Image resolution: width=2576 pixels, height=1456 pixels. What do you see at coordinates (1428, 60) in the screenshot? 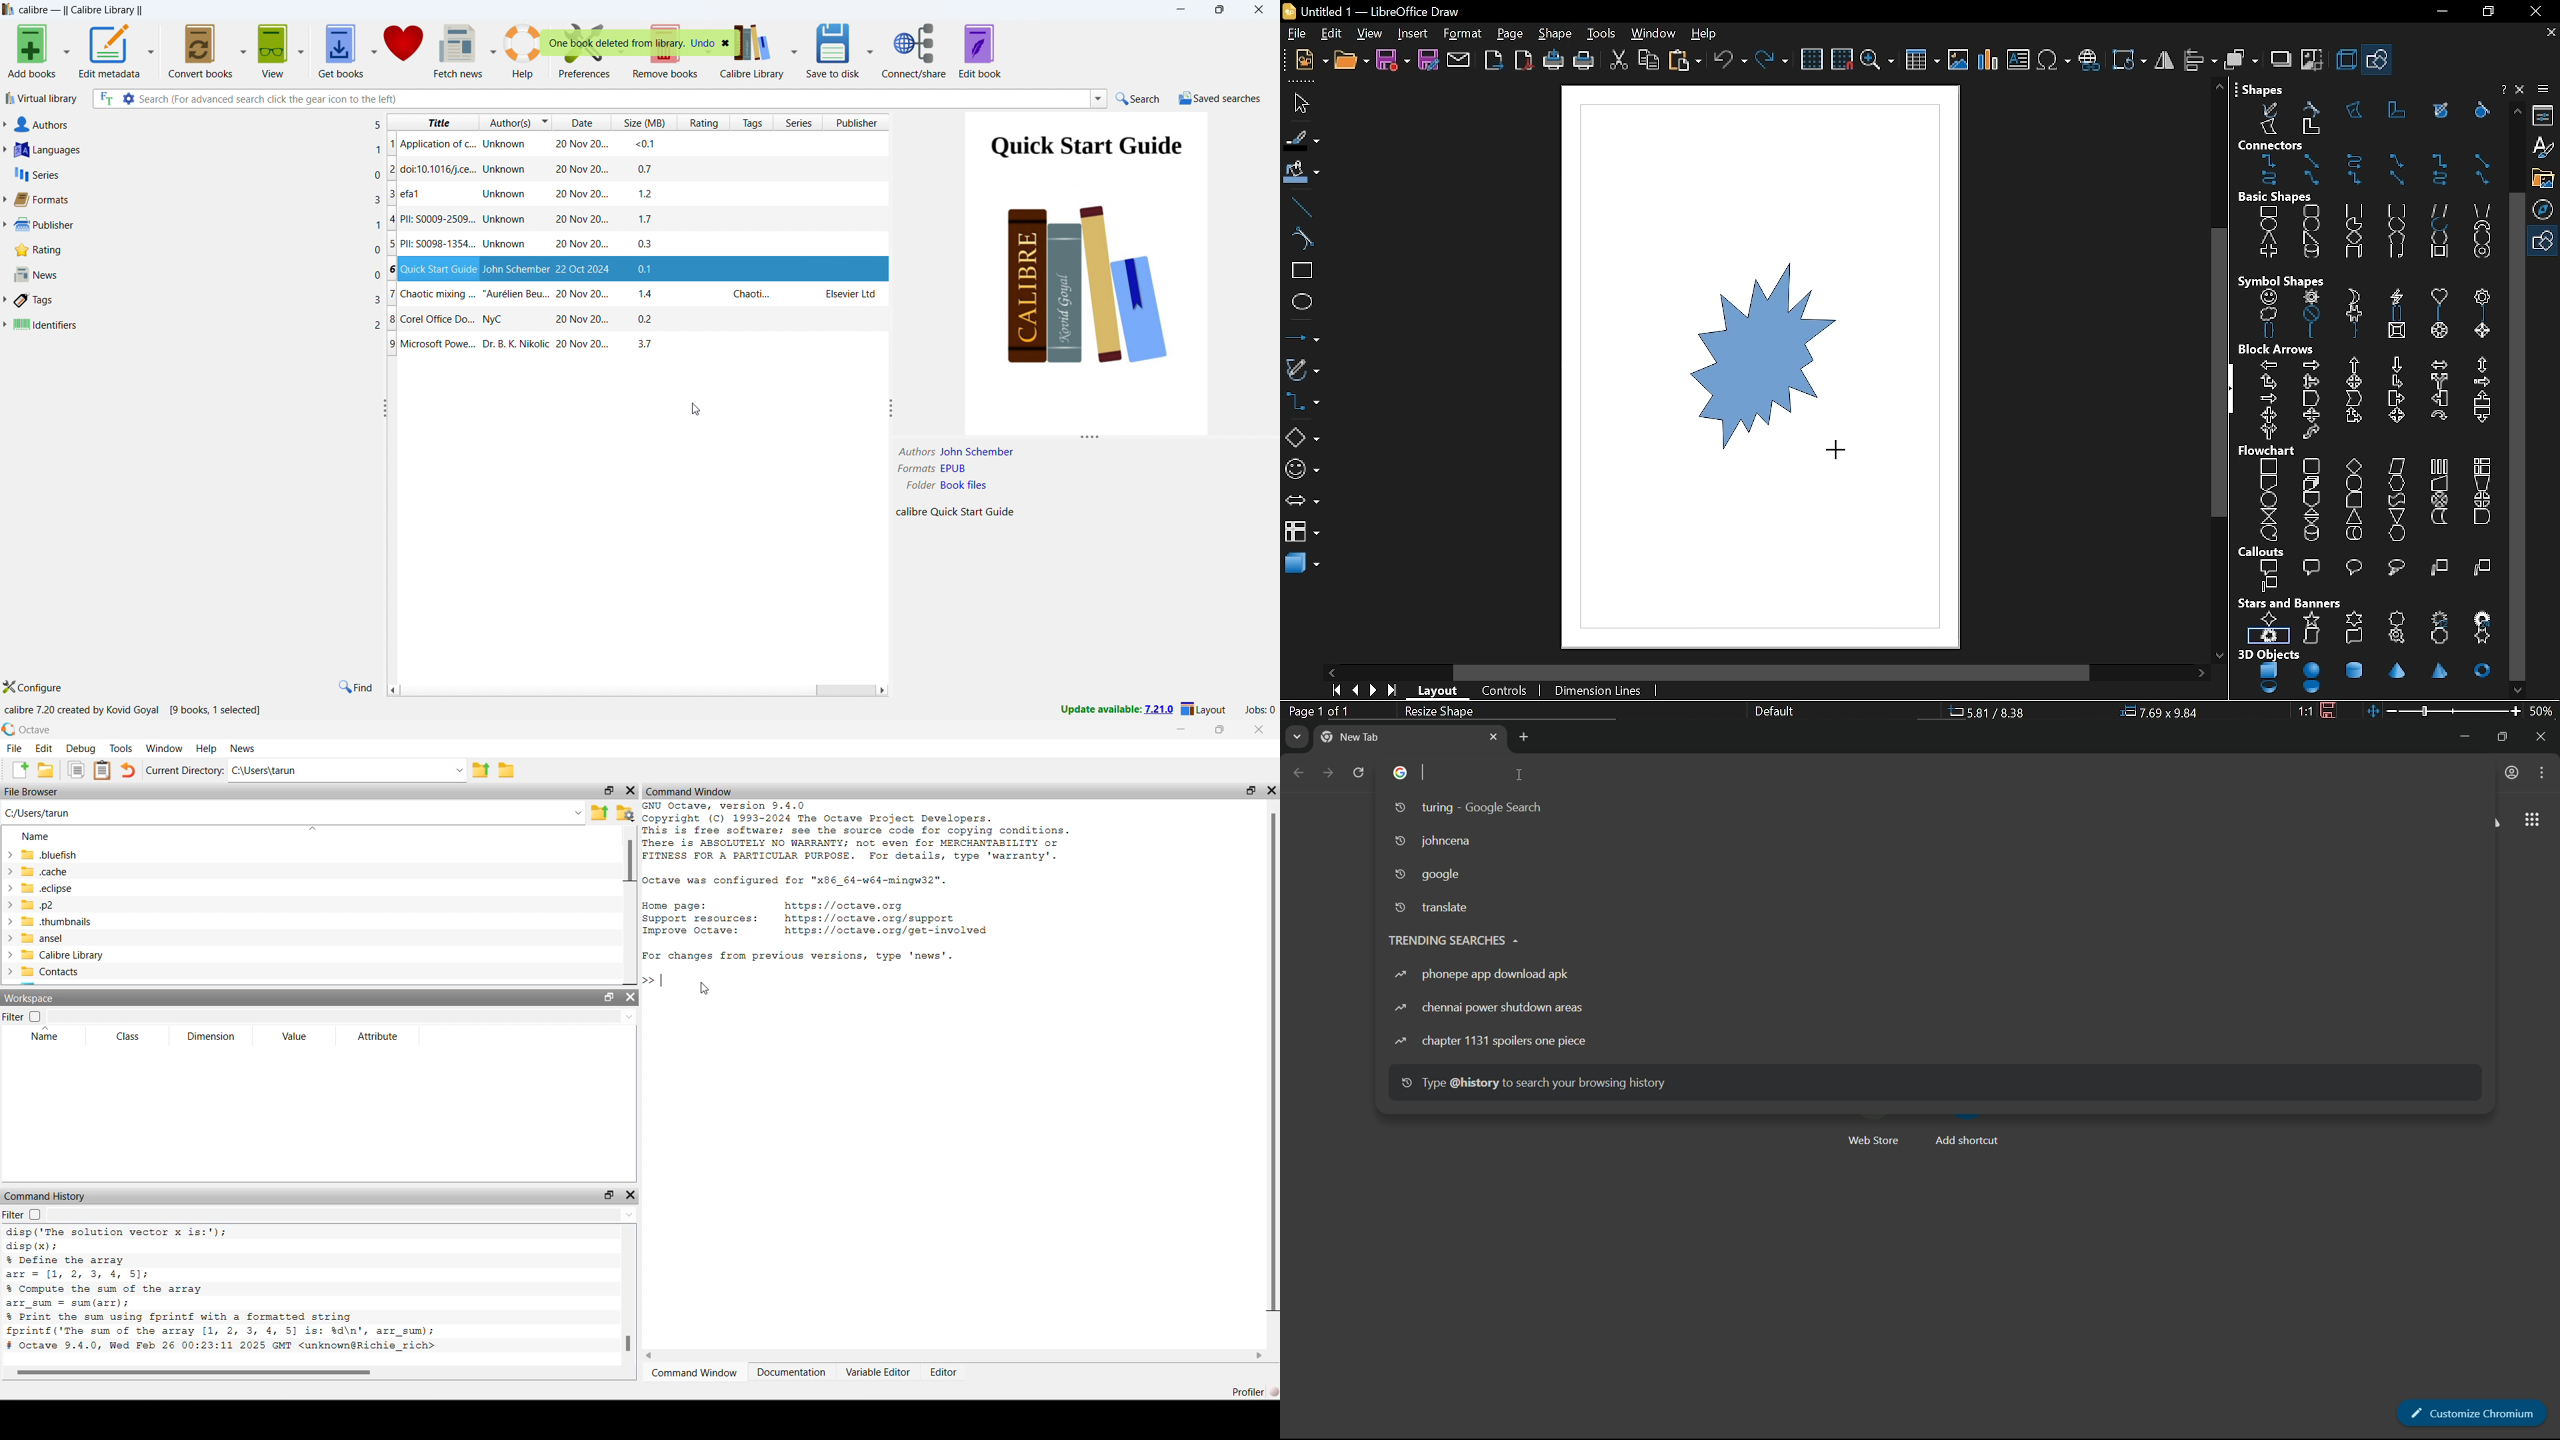
I see `save as` at bounding box center [1428, 60].